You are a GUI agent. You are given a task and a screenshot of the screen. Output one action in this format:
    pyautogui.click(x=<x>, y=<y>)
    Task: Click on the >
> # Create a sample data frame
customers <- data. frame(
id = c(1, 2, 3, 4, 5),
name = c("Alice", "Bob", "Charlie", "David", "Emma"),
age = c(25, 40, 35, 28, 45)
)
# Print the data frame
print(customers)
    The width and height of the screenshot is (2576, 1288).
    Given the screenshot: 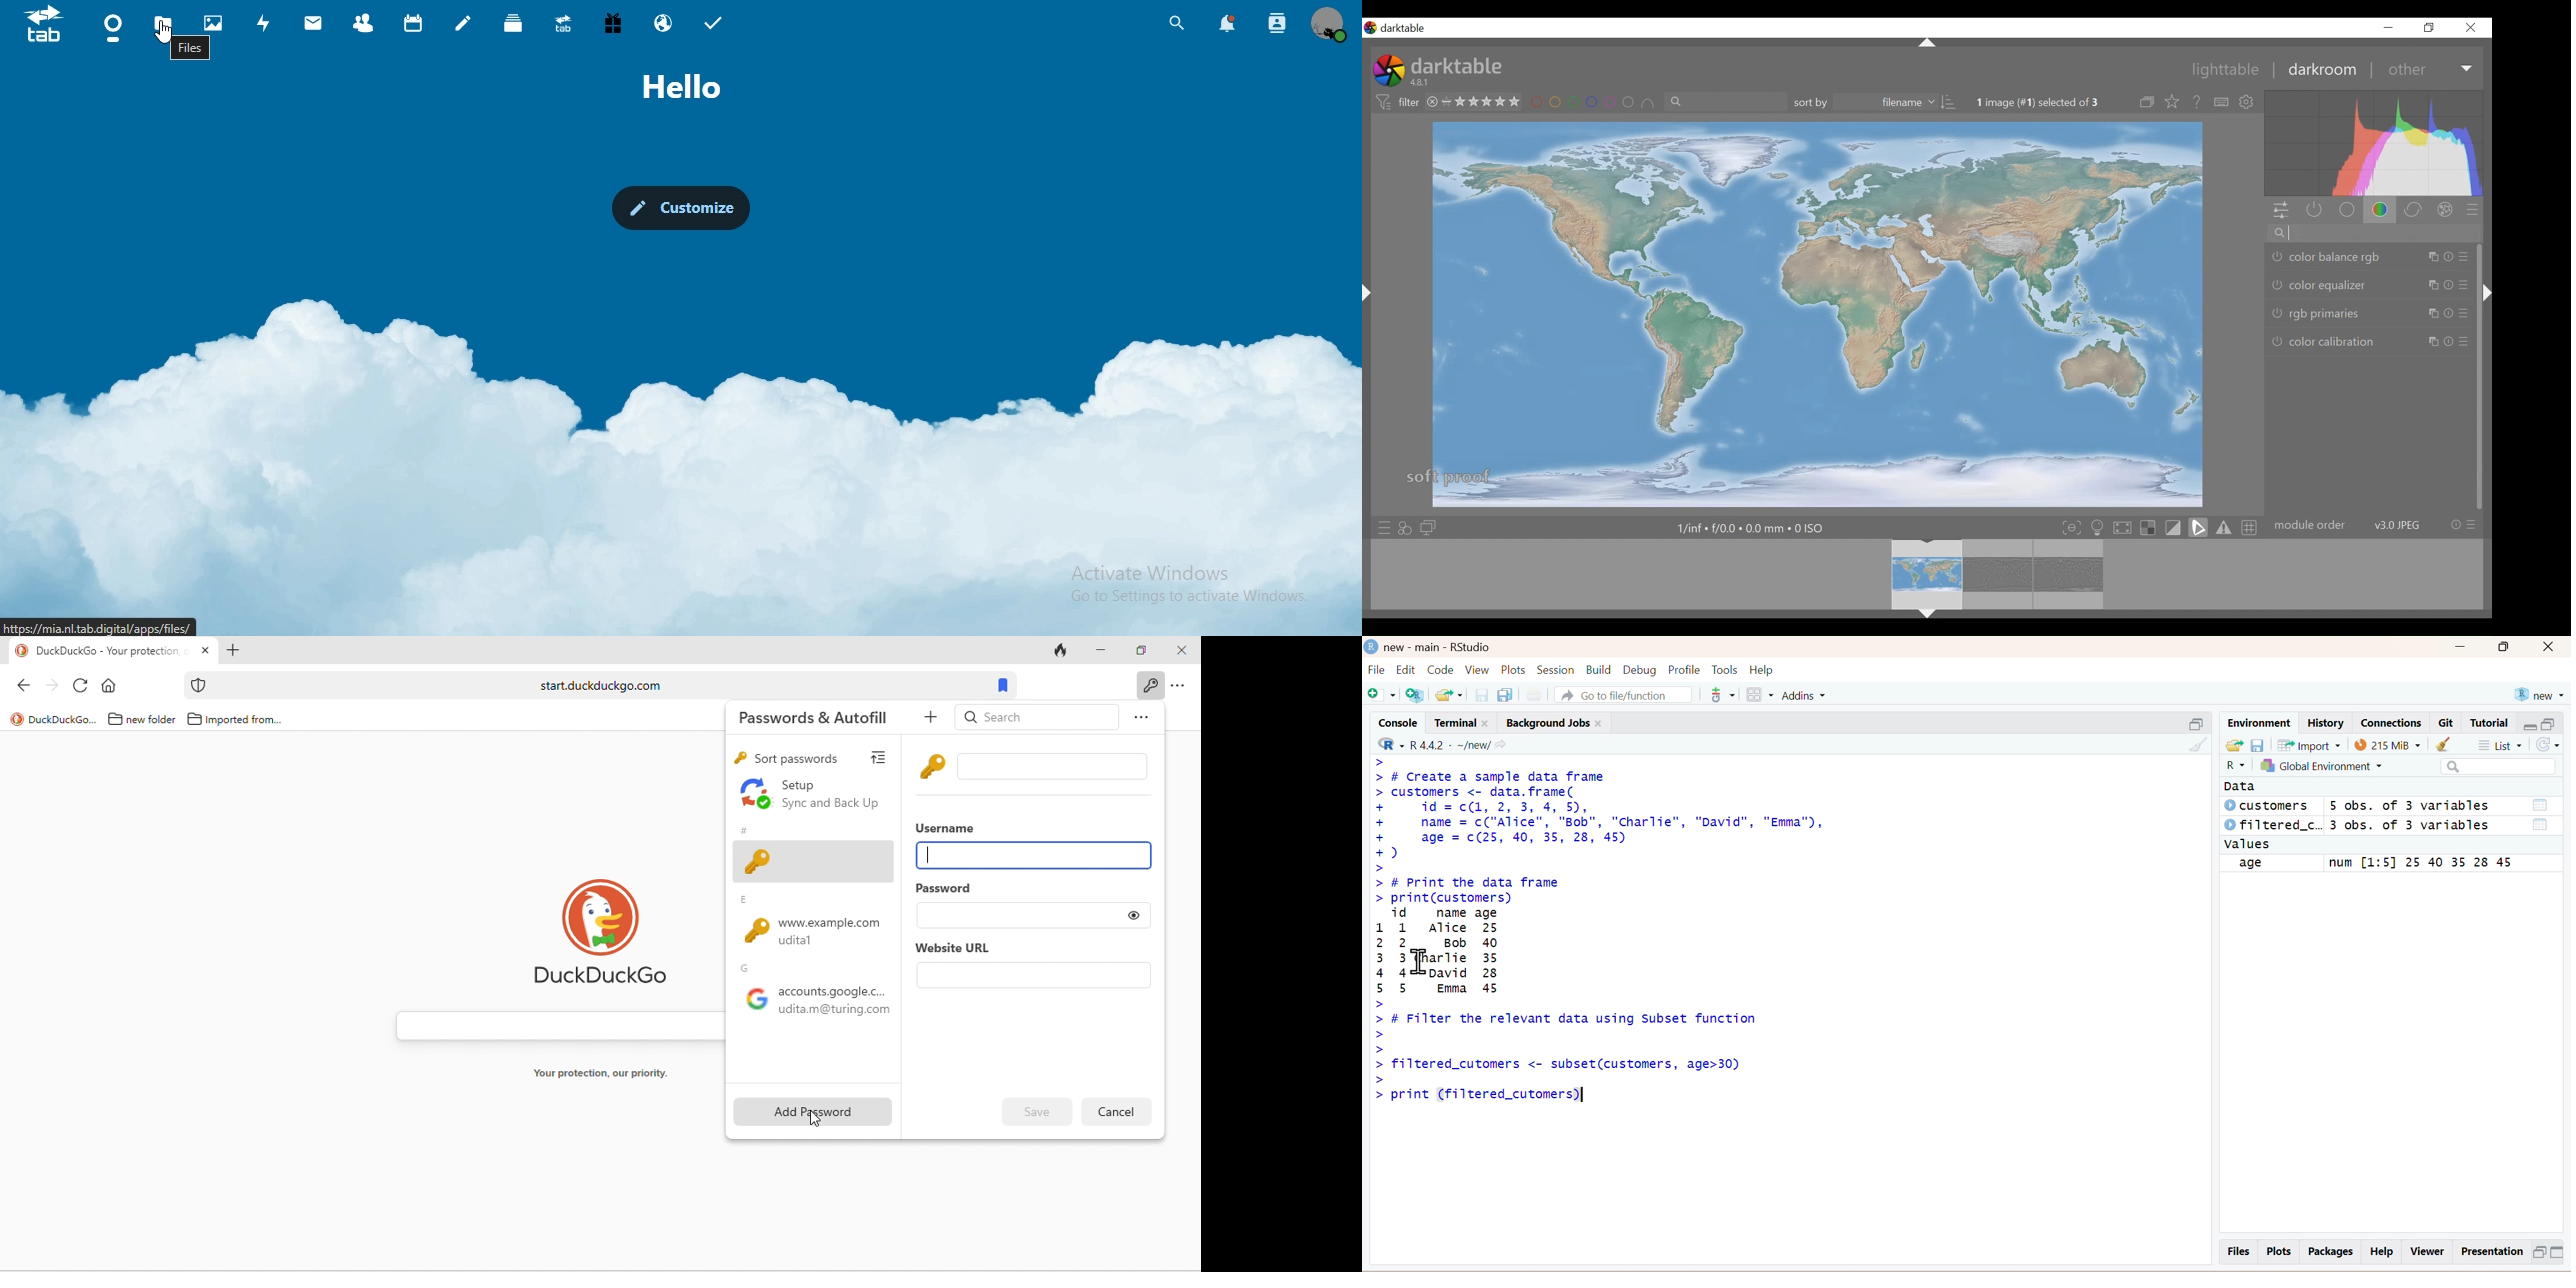 What is the action you would take?
    pyautogui.click(x=1622, y=829)
    